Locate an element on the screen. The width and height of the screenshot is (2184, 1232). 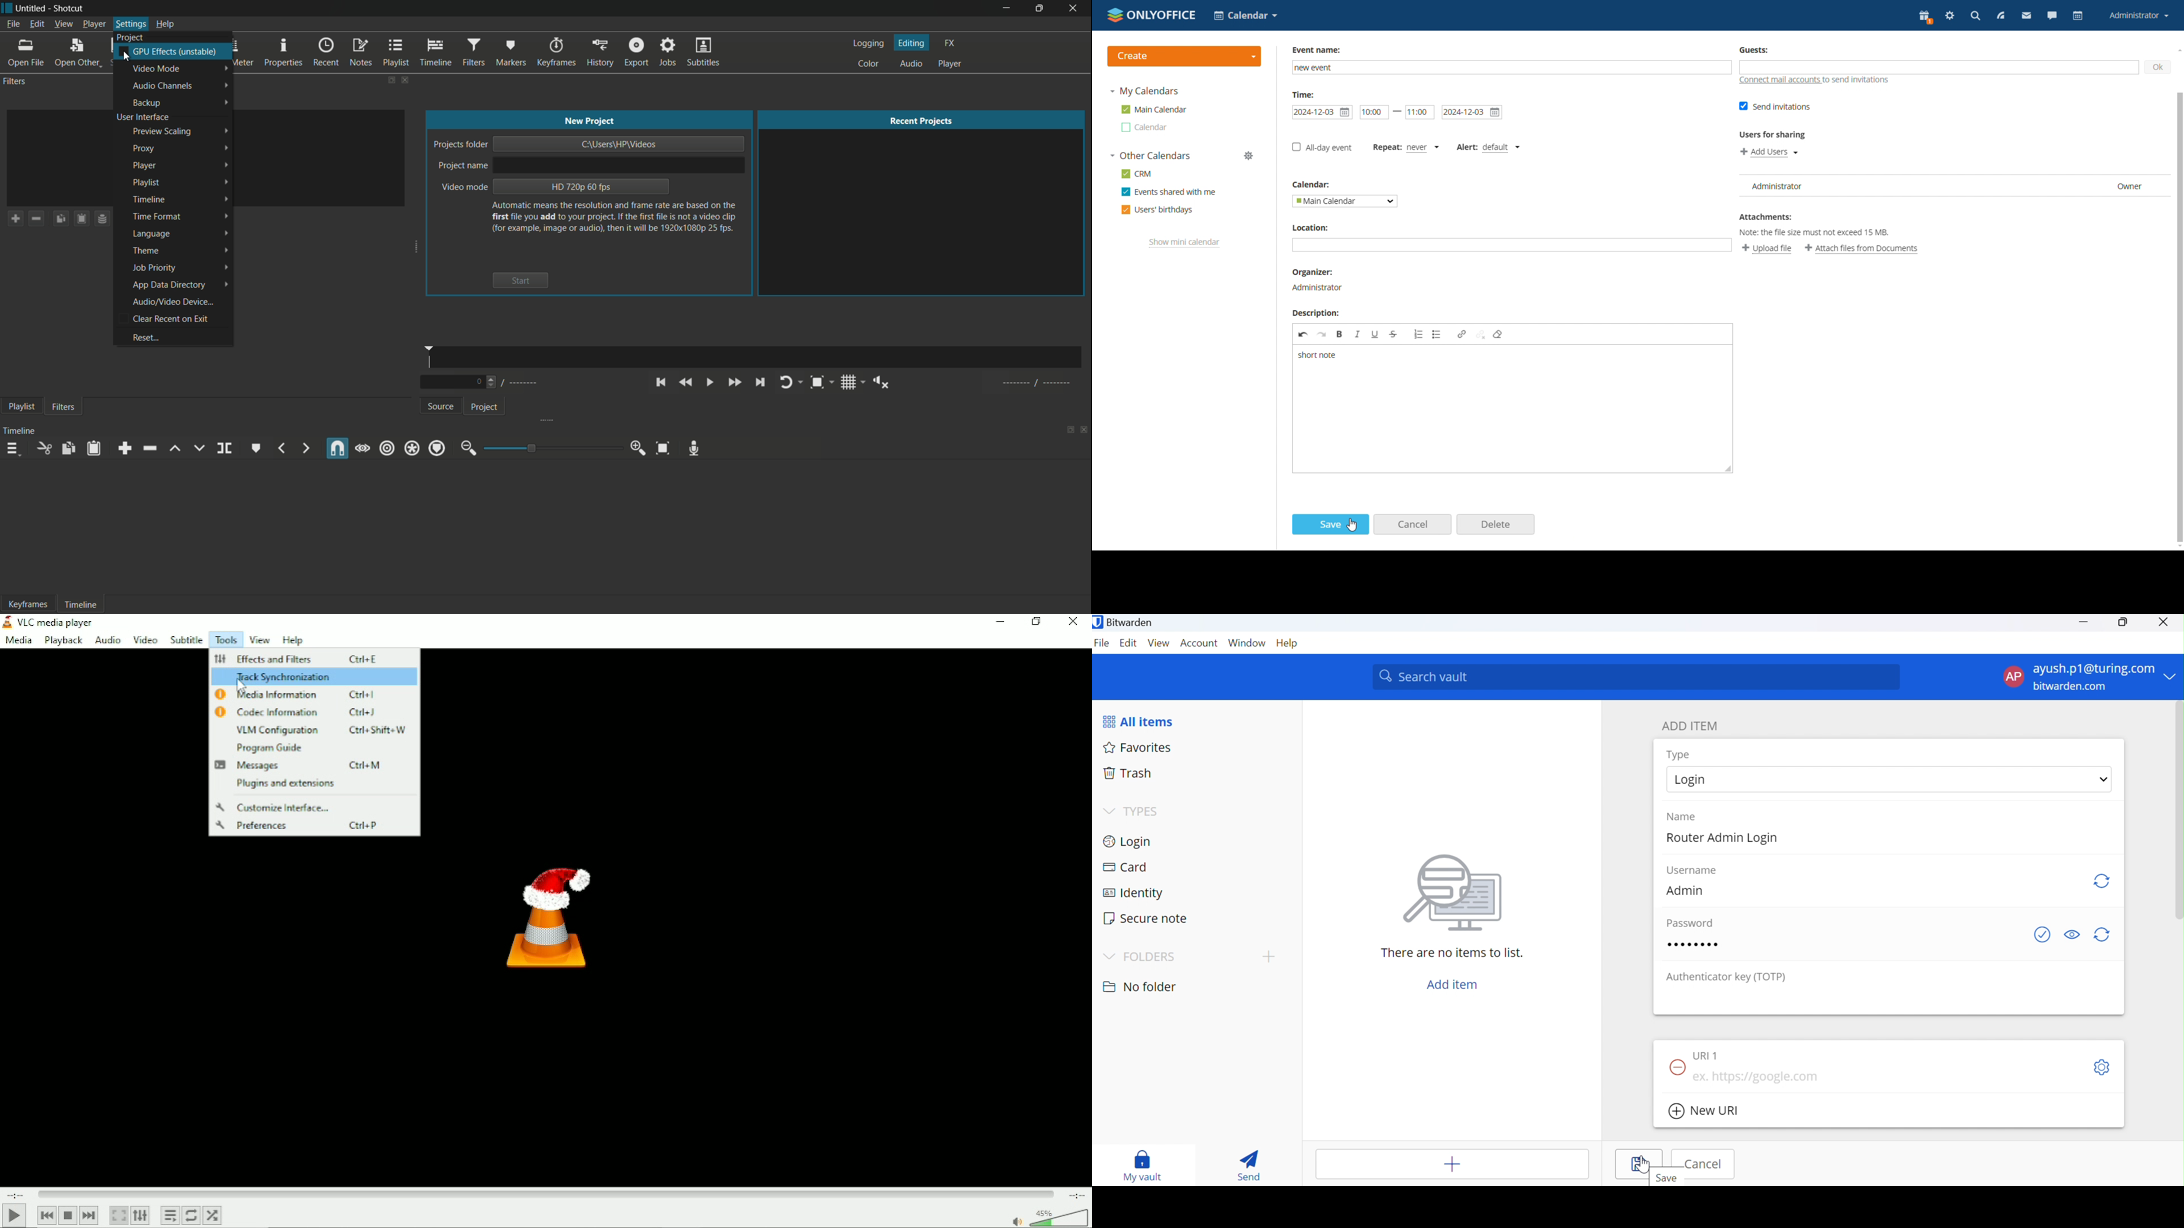
paste filters is located at coordinates (82, 218).